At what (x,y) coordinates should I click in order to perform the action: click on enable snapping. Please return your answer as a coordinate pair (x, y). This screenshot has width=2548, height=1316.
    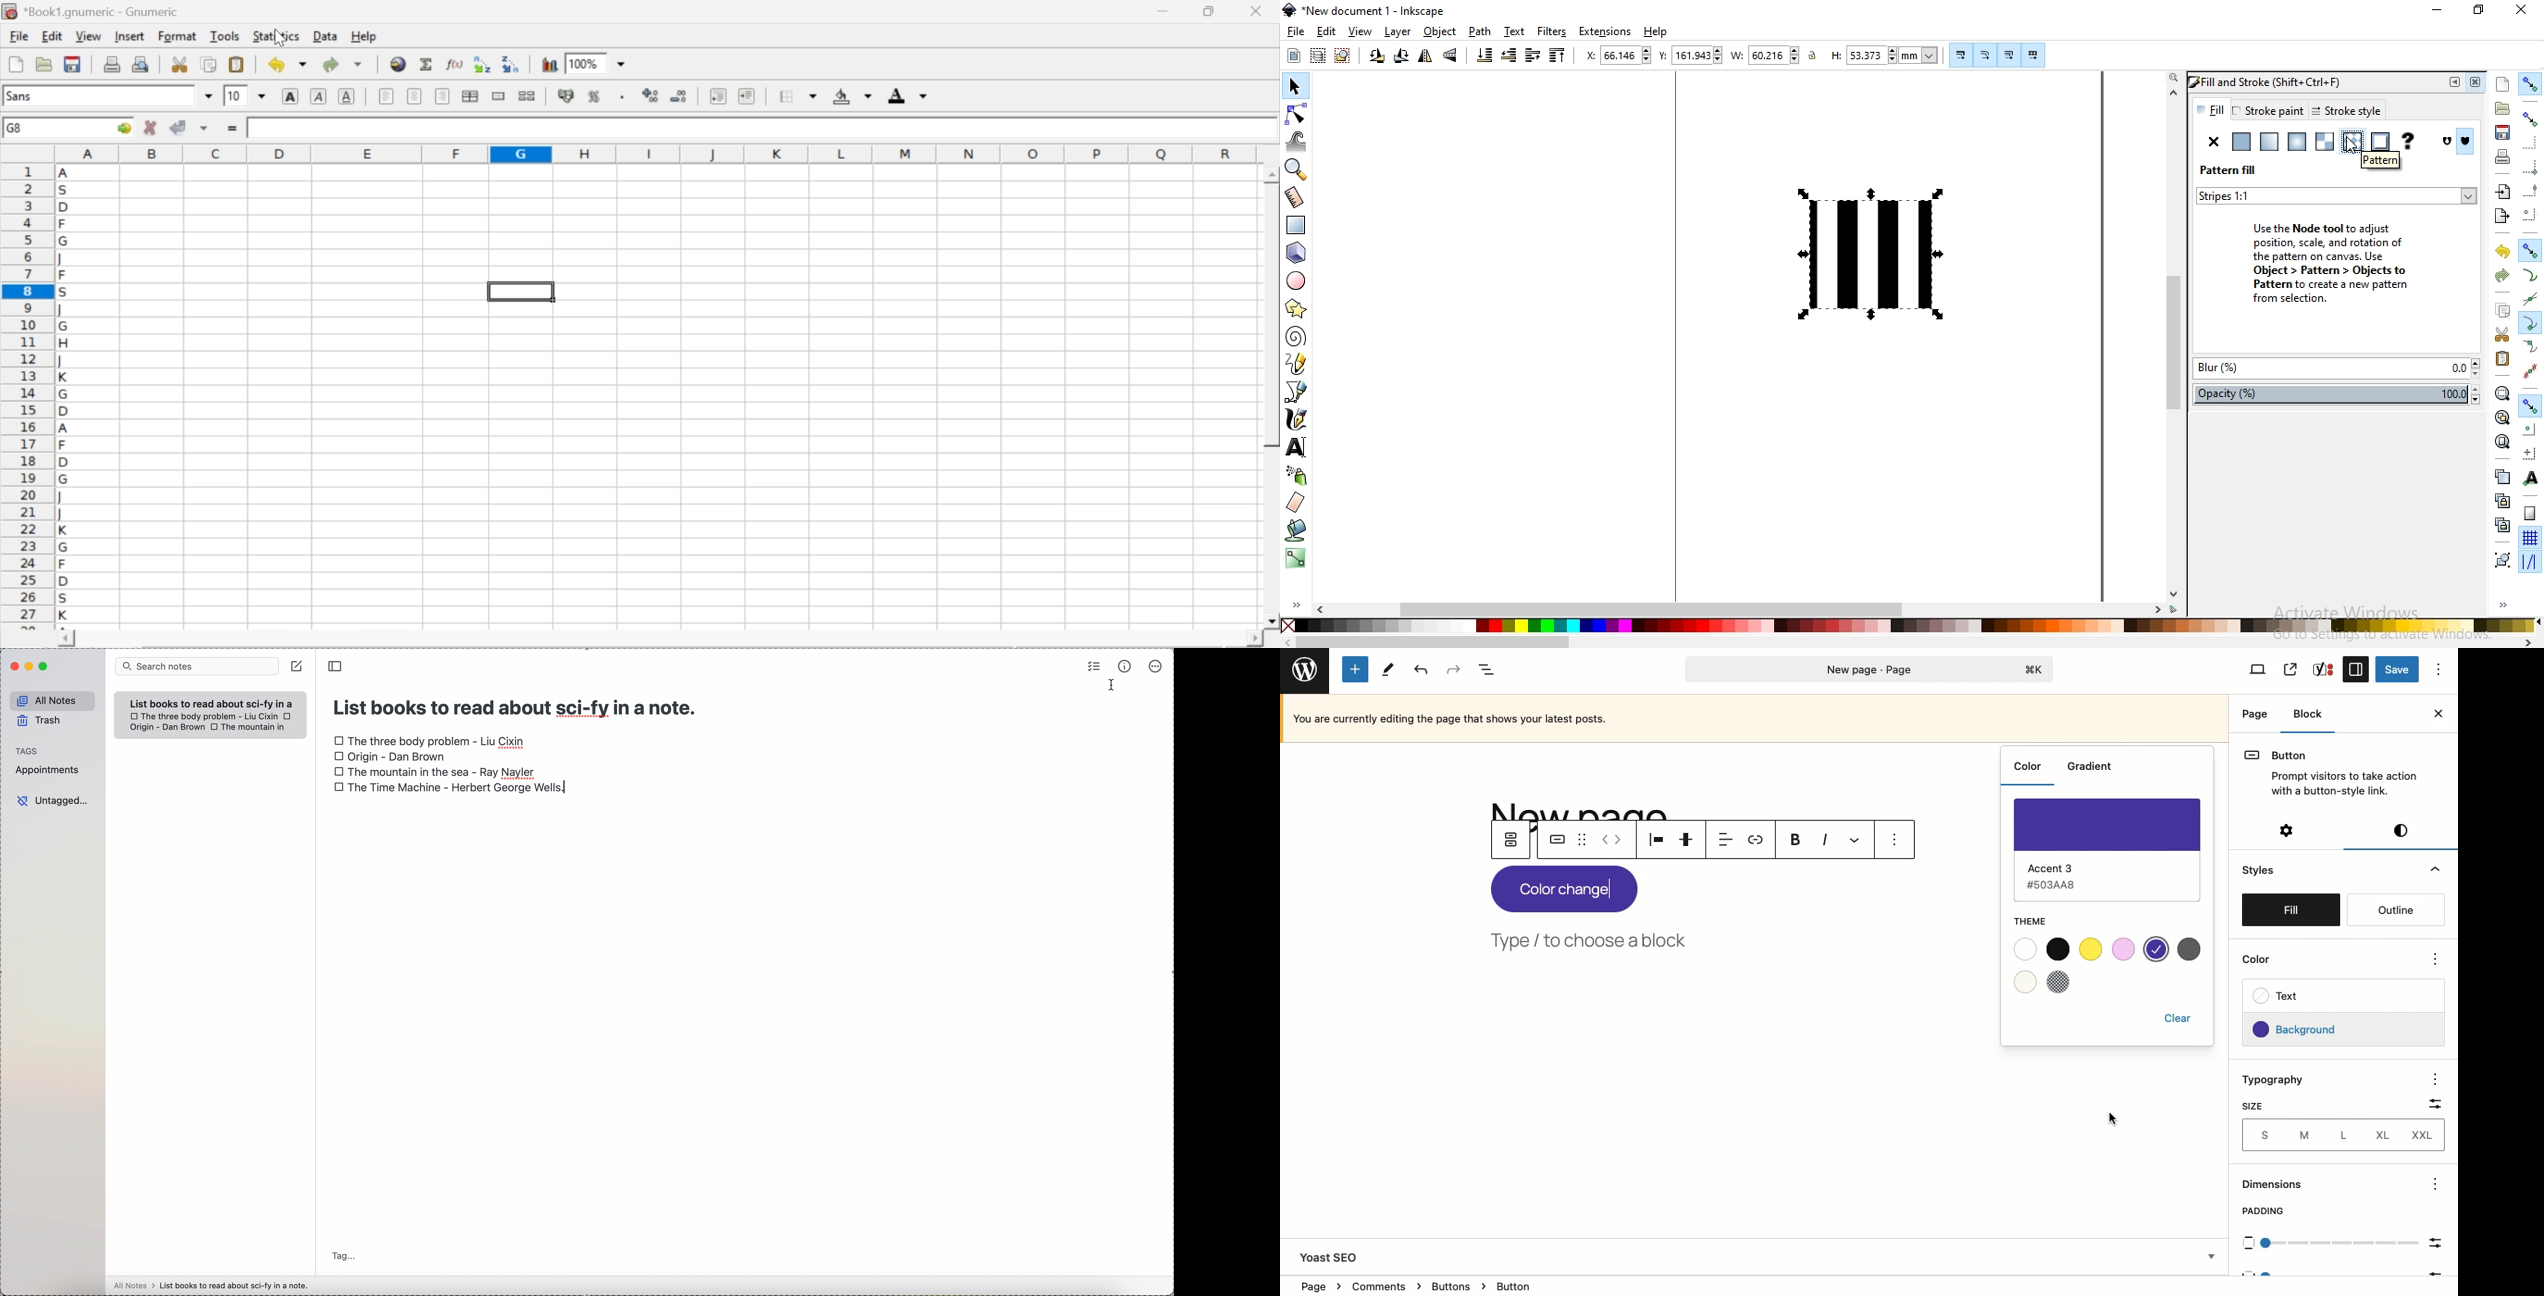
    Looking at the image, I should click on (2532, 82).